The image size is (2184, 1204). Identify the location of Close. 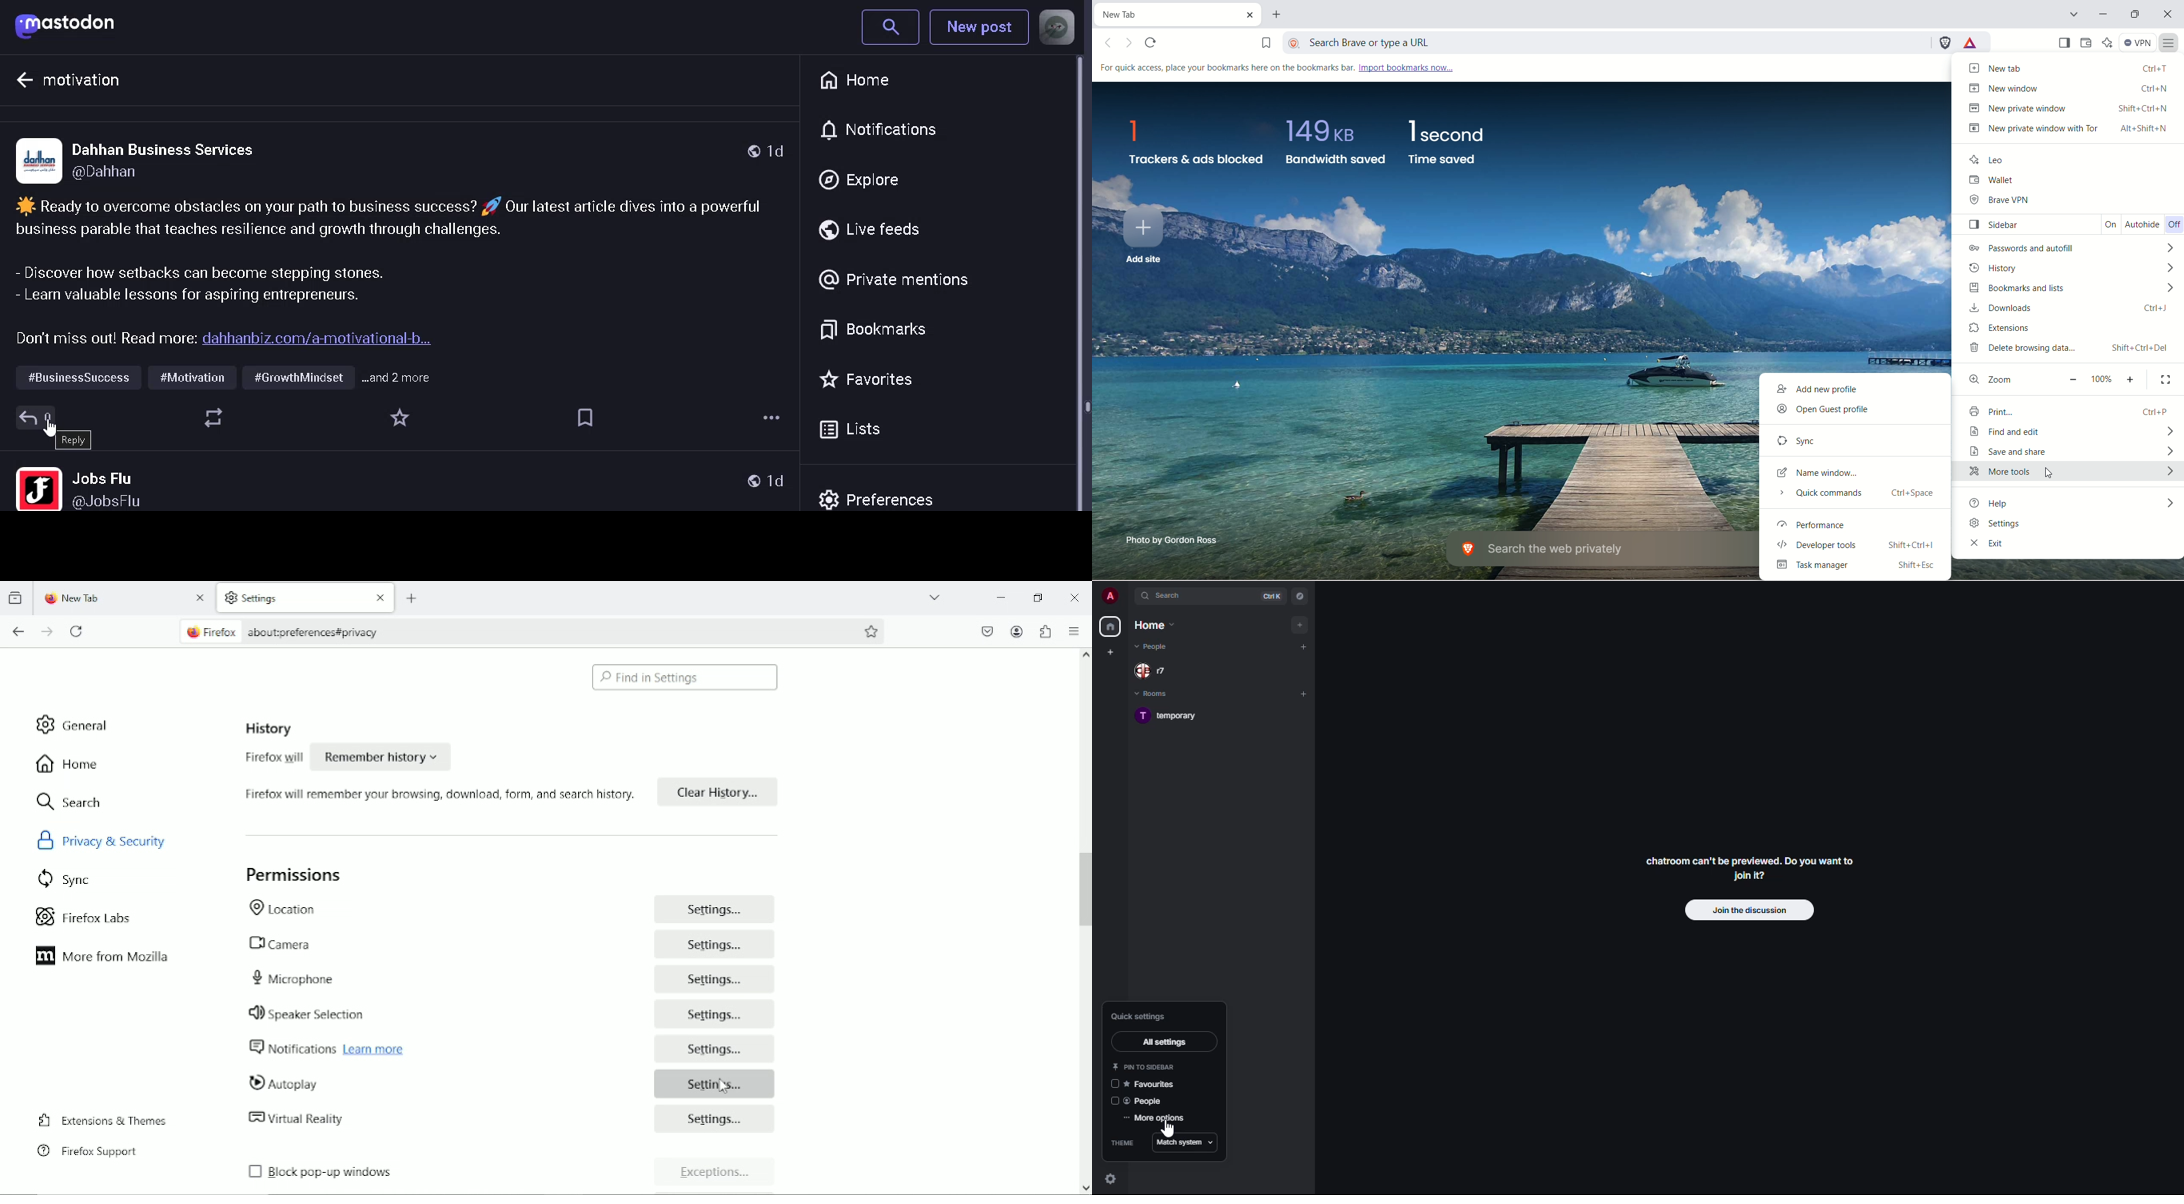
(1076, 599).